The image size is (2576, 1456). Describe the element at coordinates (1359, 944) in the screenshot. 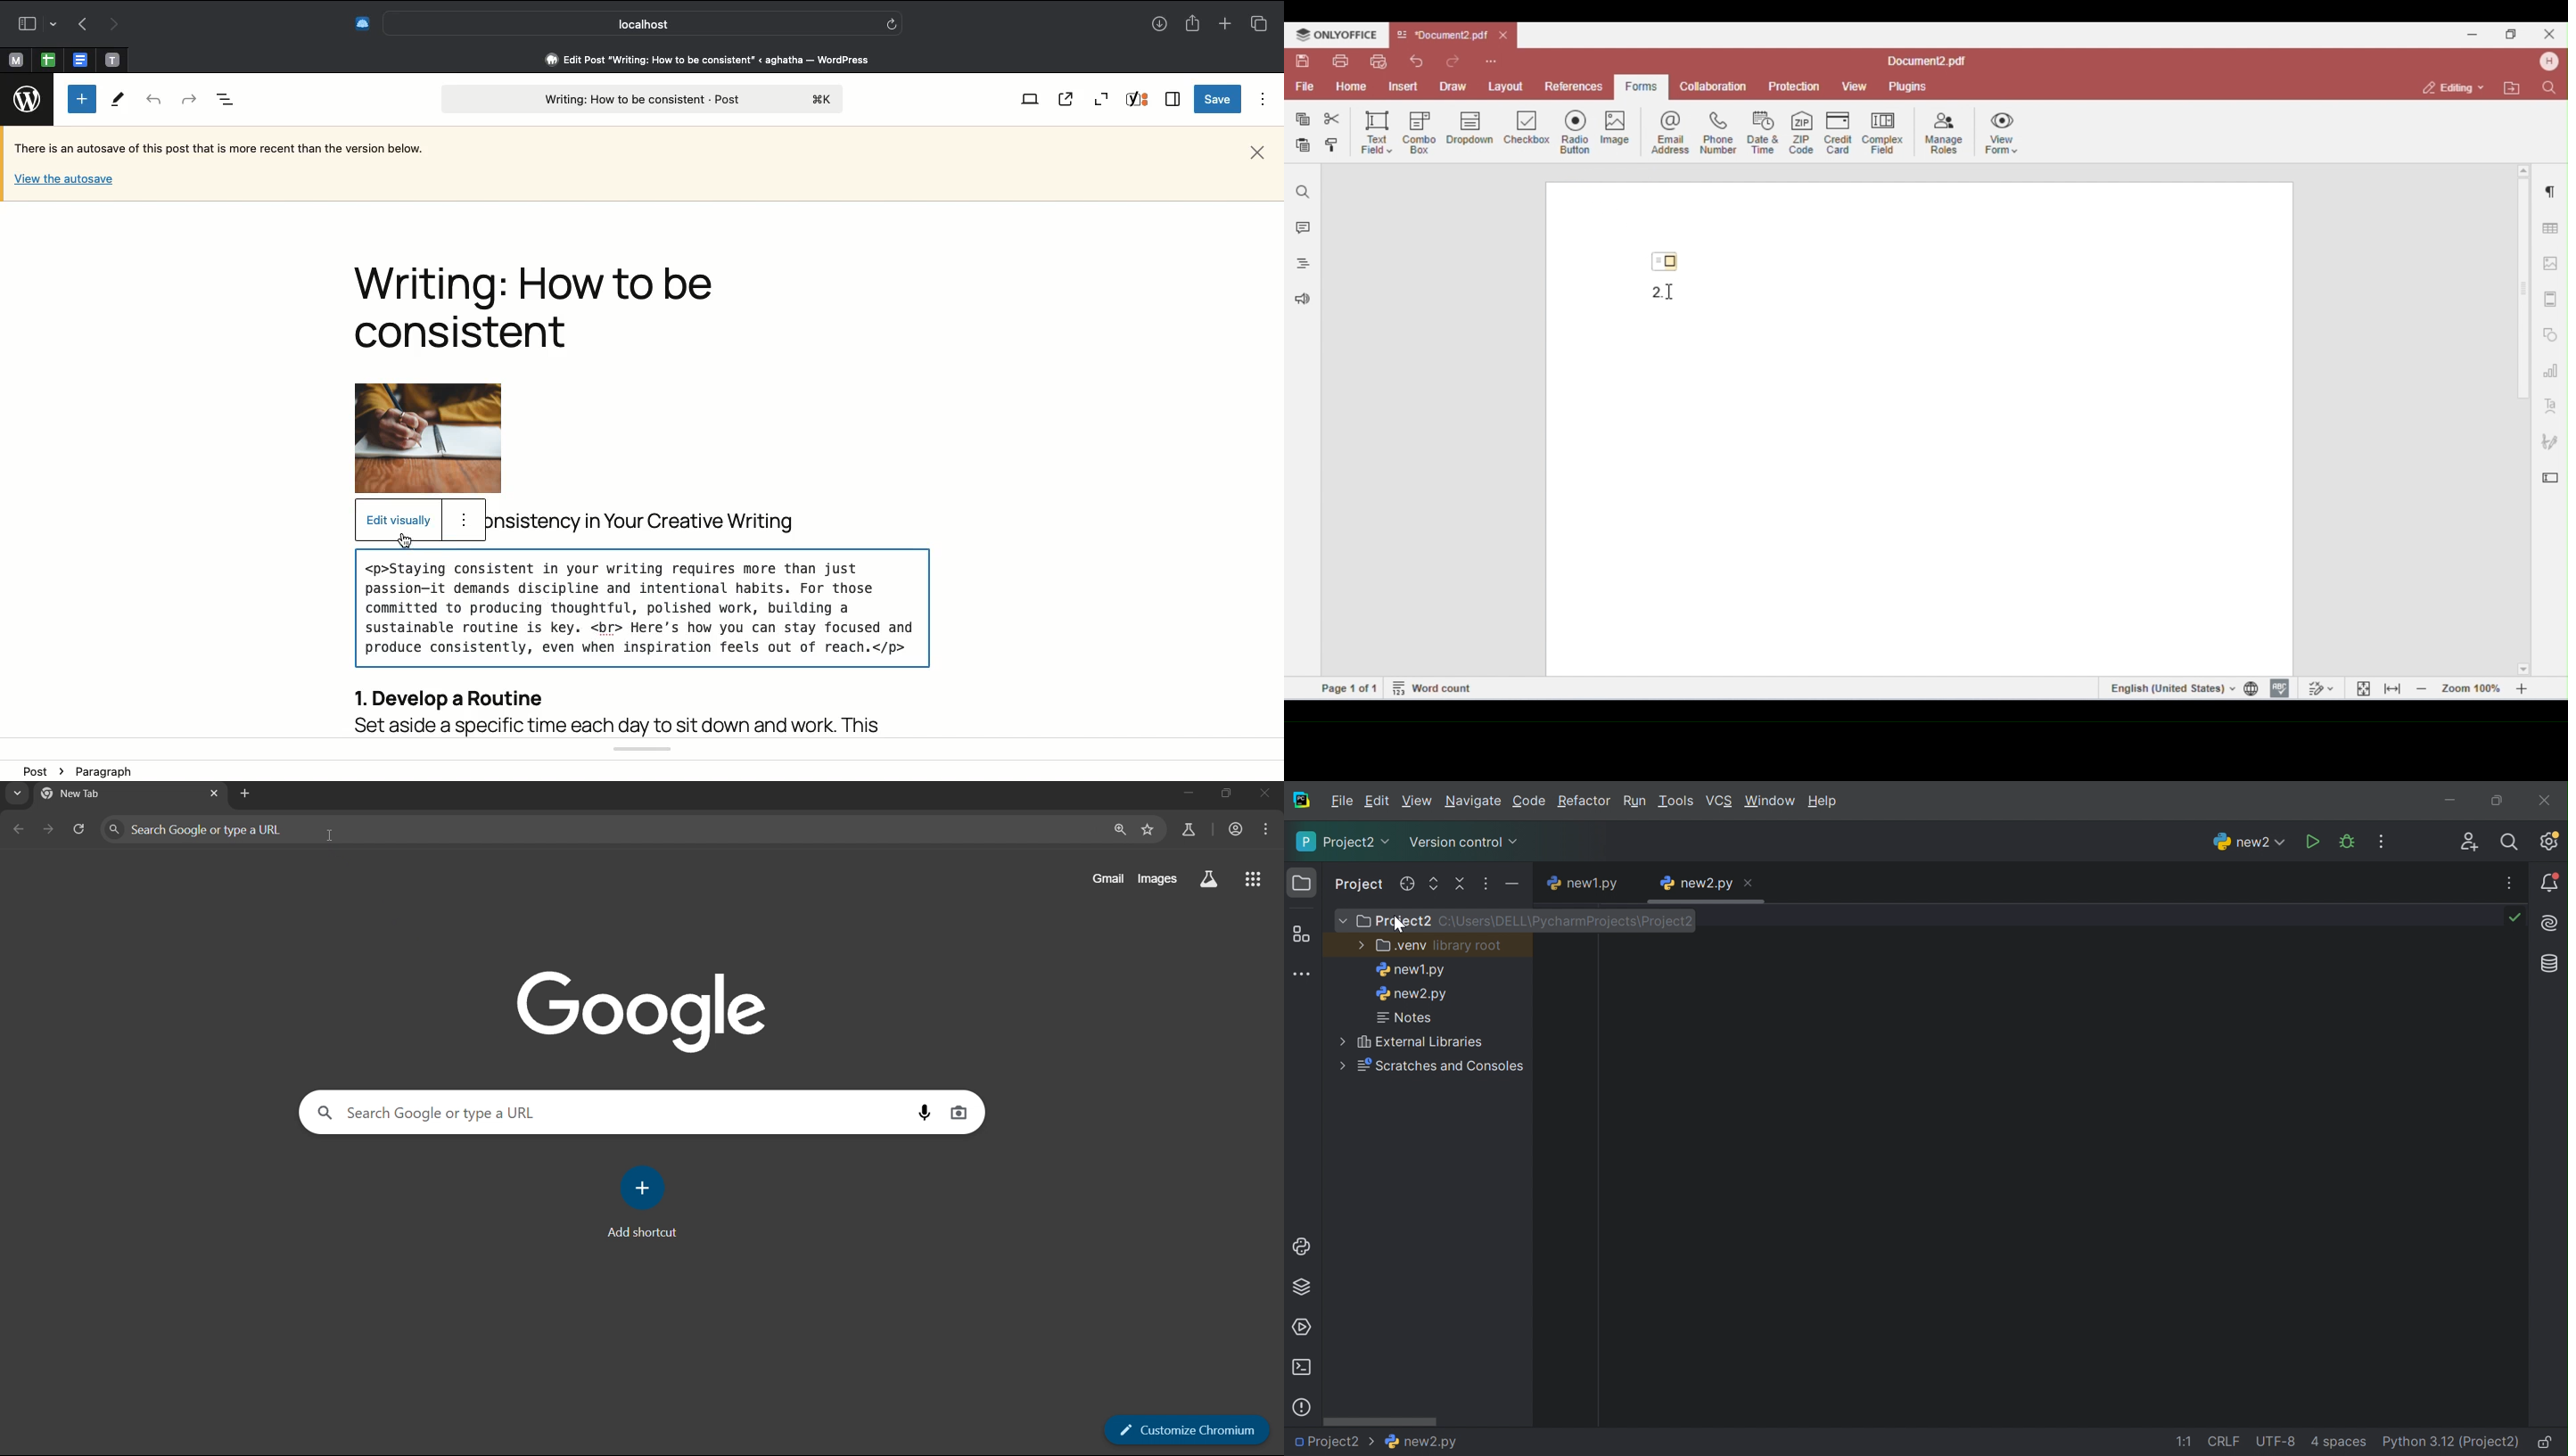

I see `More` at that location.